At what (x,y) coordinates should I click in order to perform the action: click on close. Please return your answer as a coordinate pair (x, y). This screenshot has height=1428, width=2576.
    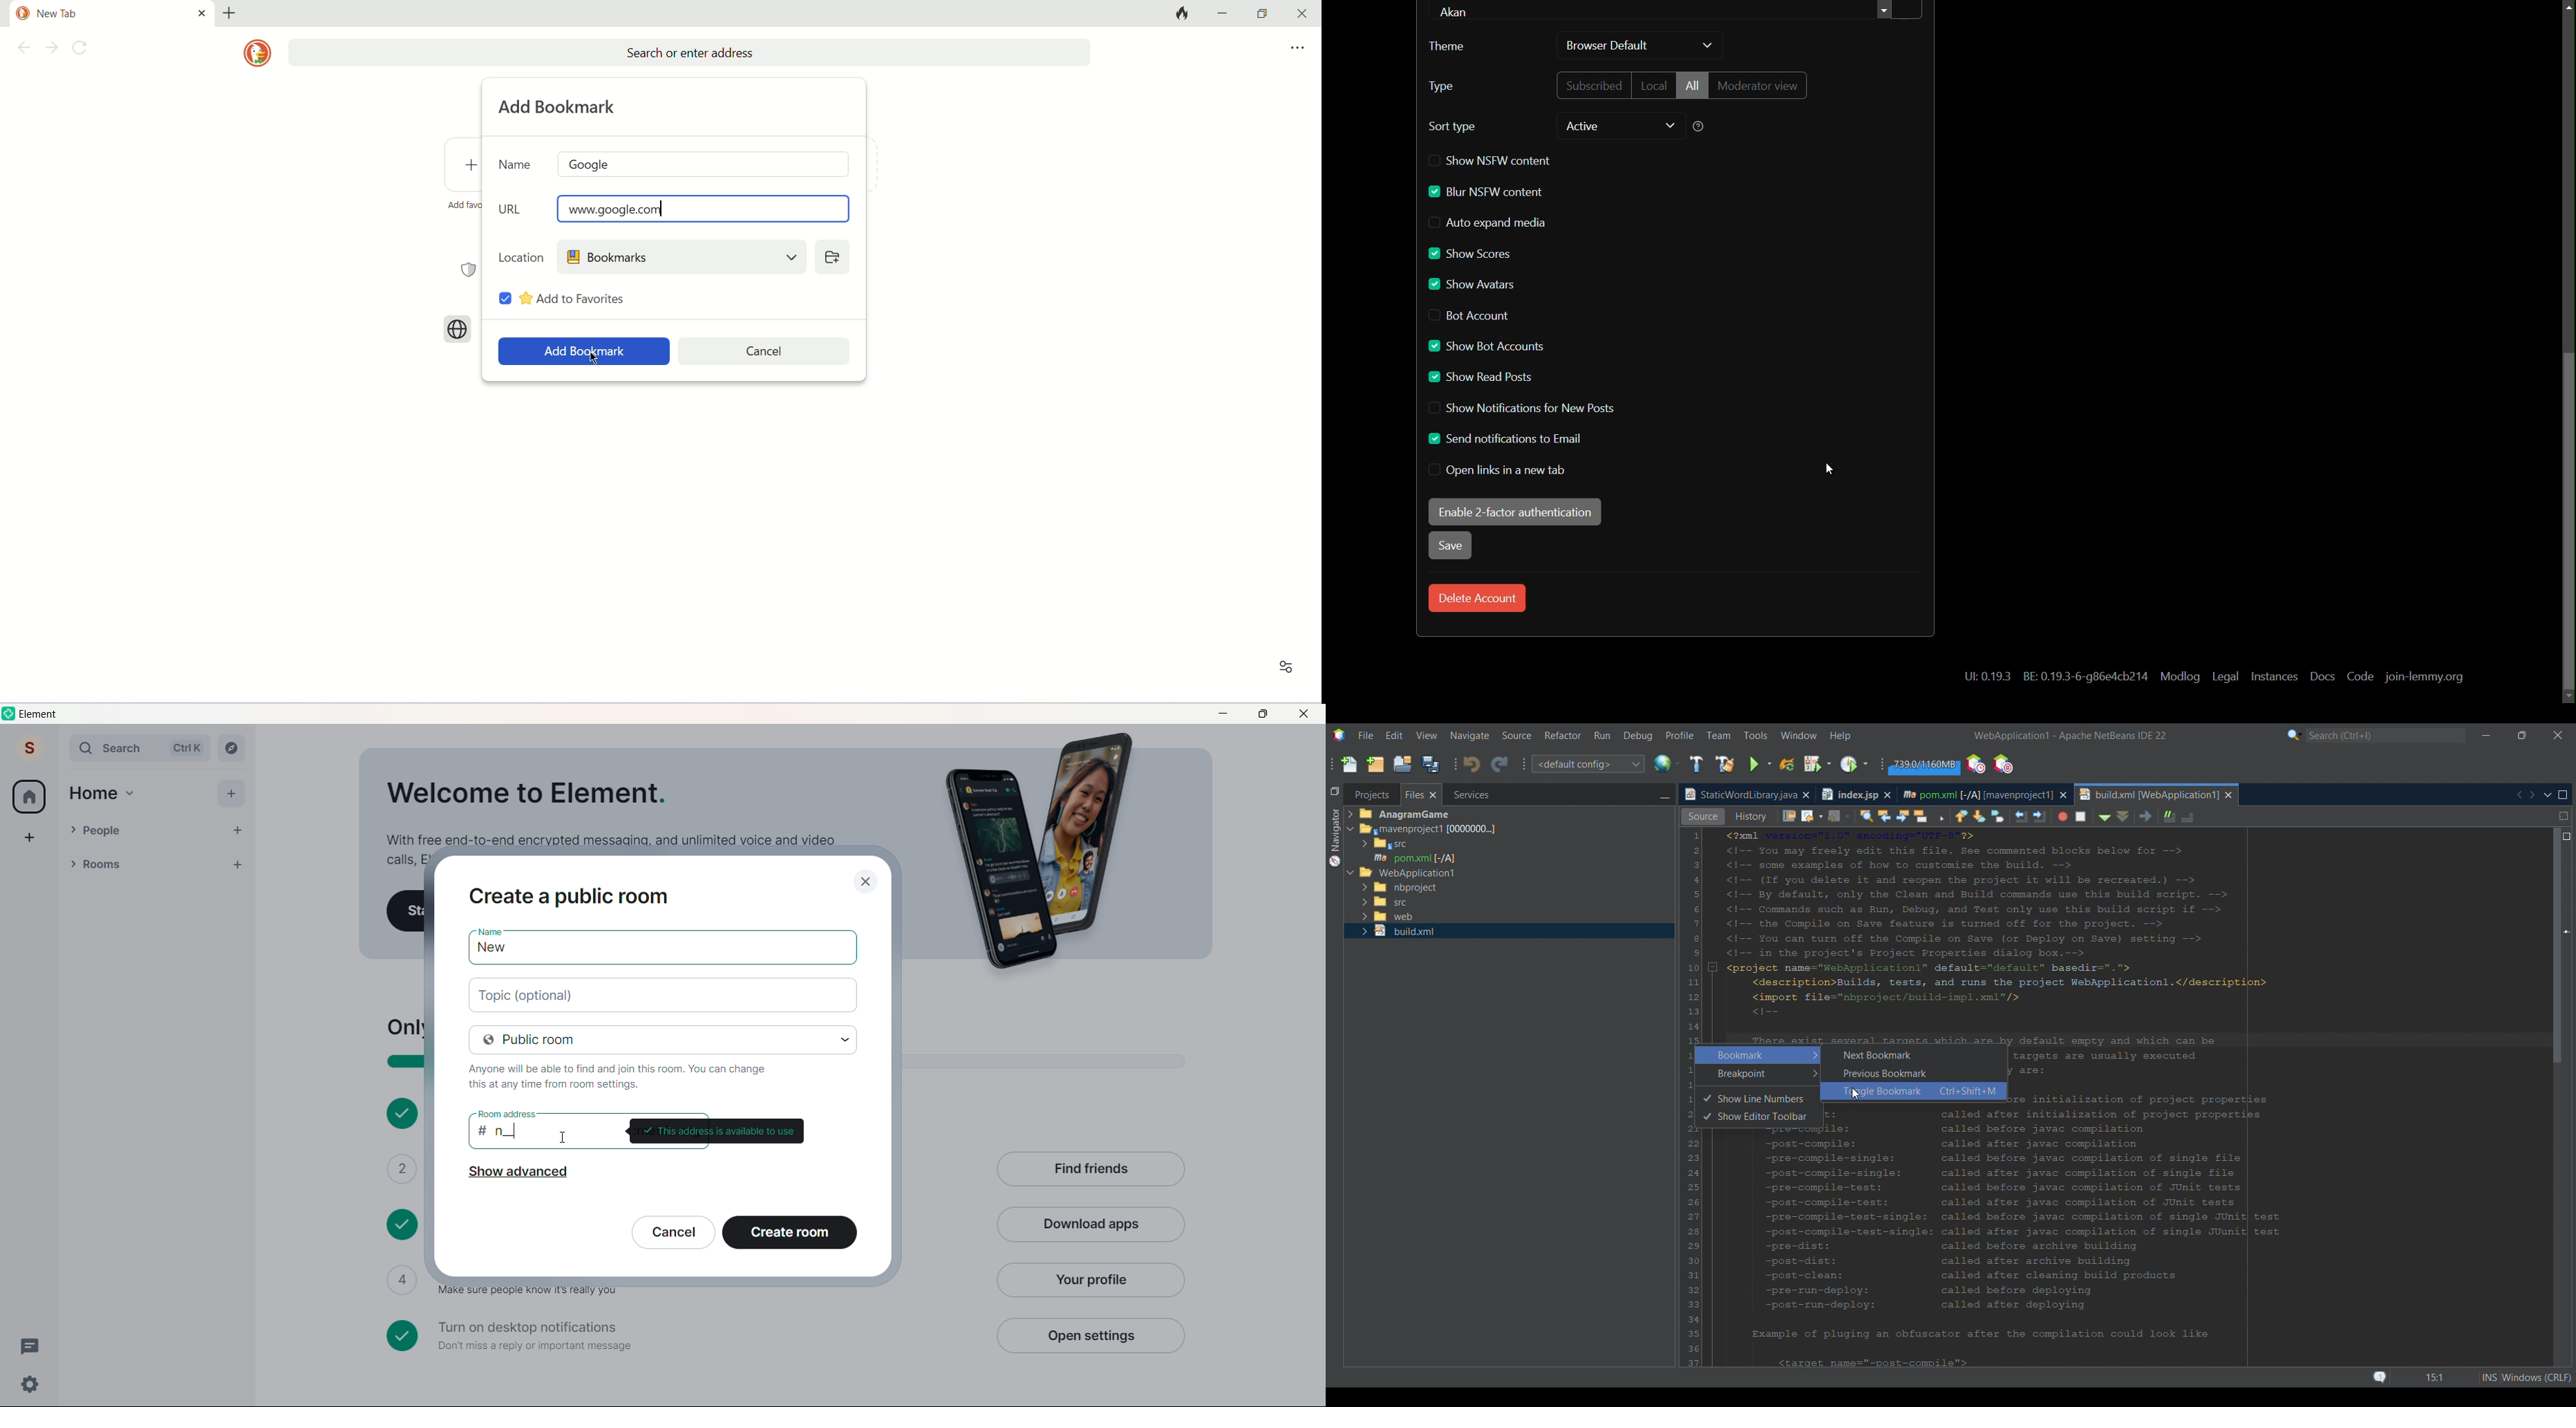
    Looking at the image, I should click on (1299, 14).